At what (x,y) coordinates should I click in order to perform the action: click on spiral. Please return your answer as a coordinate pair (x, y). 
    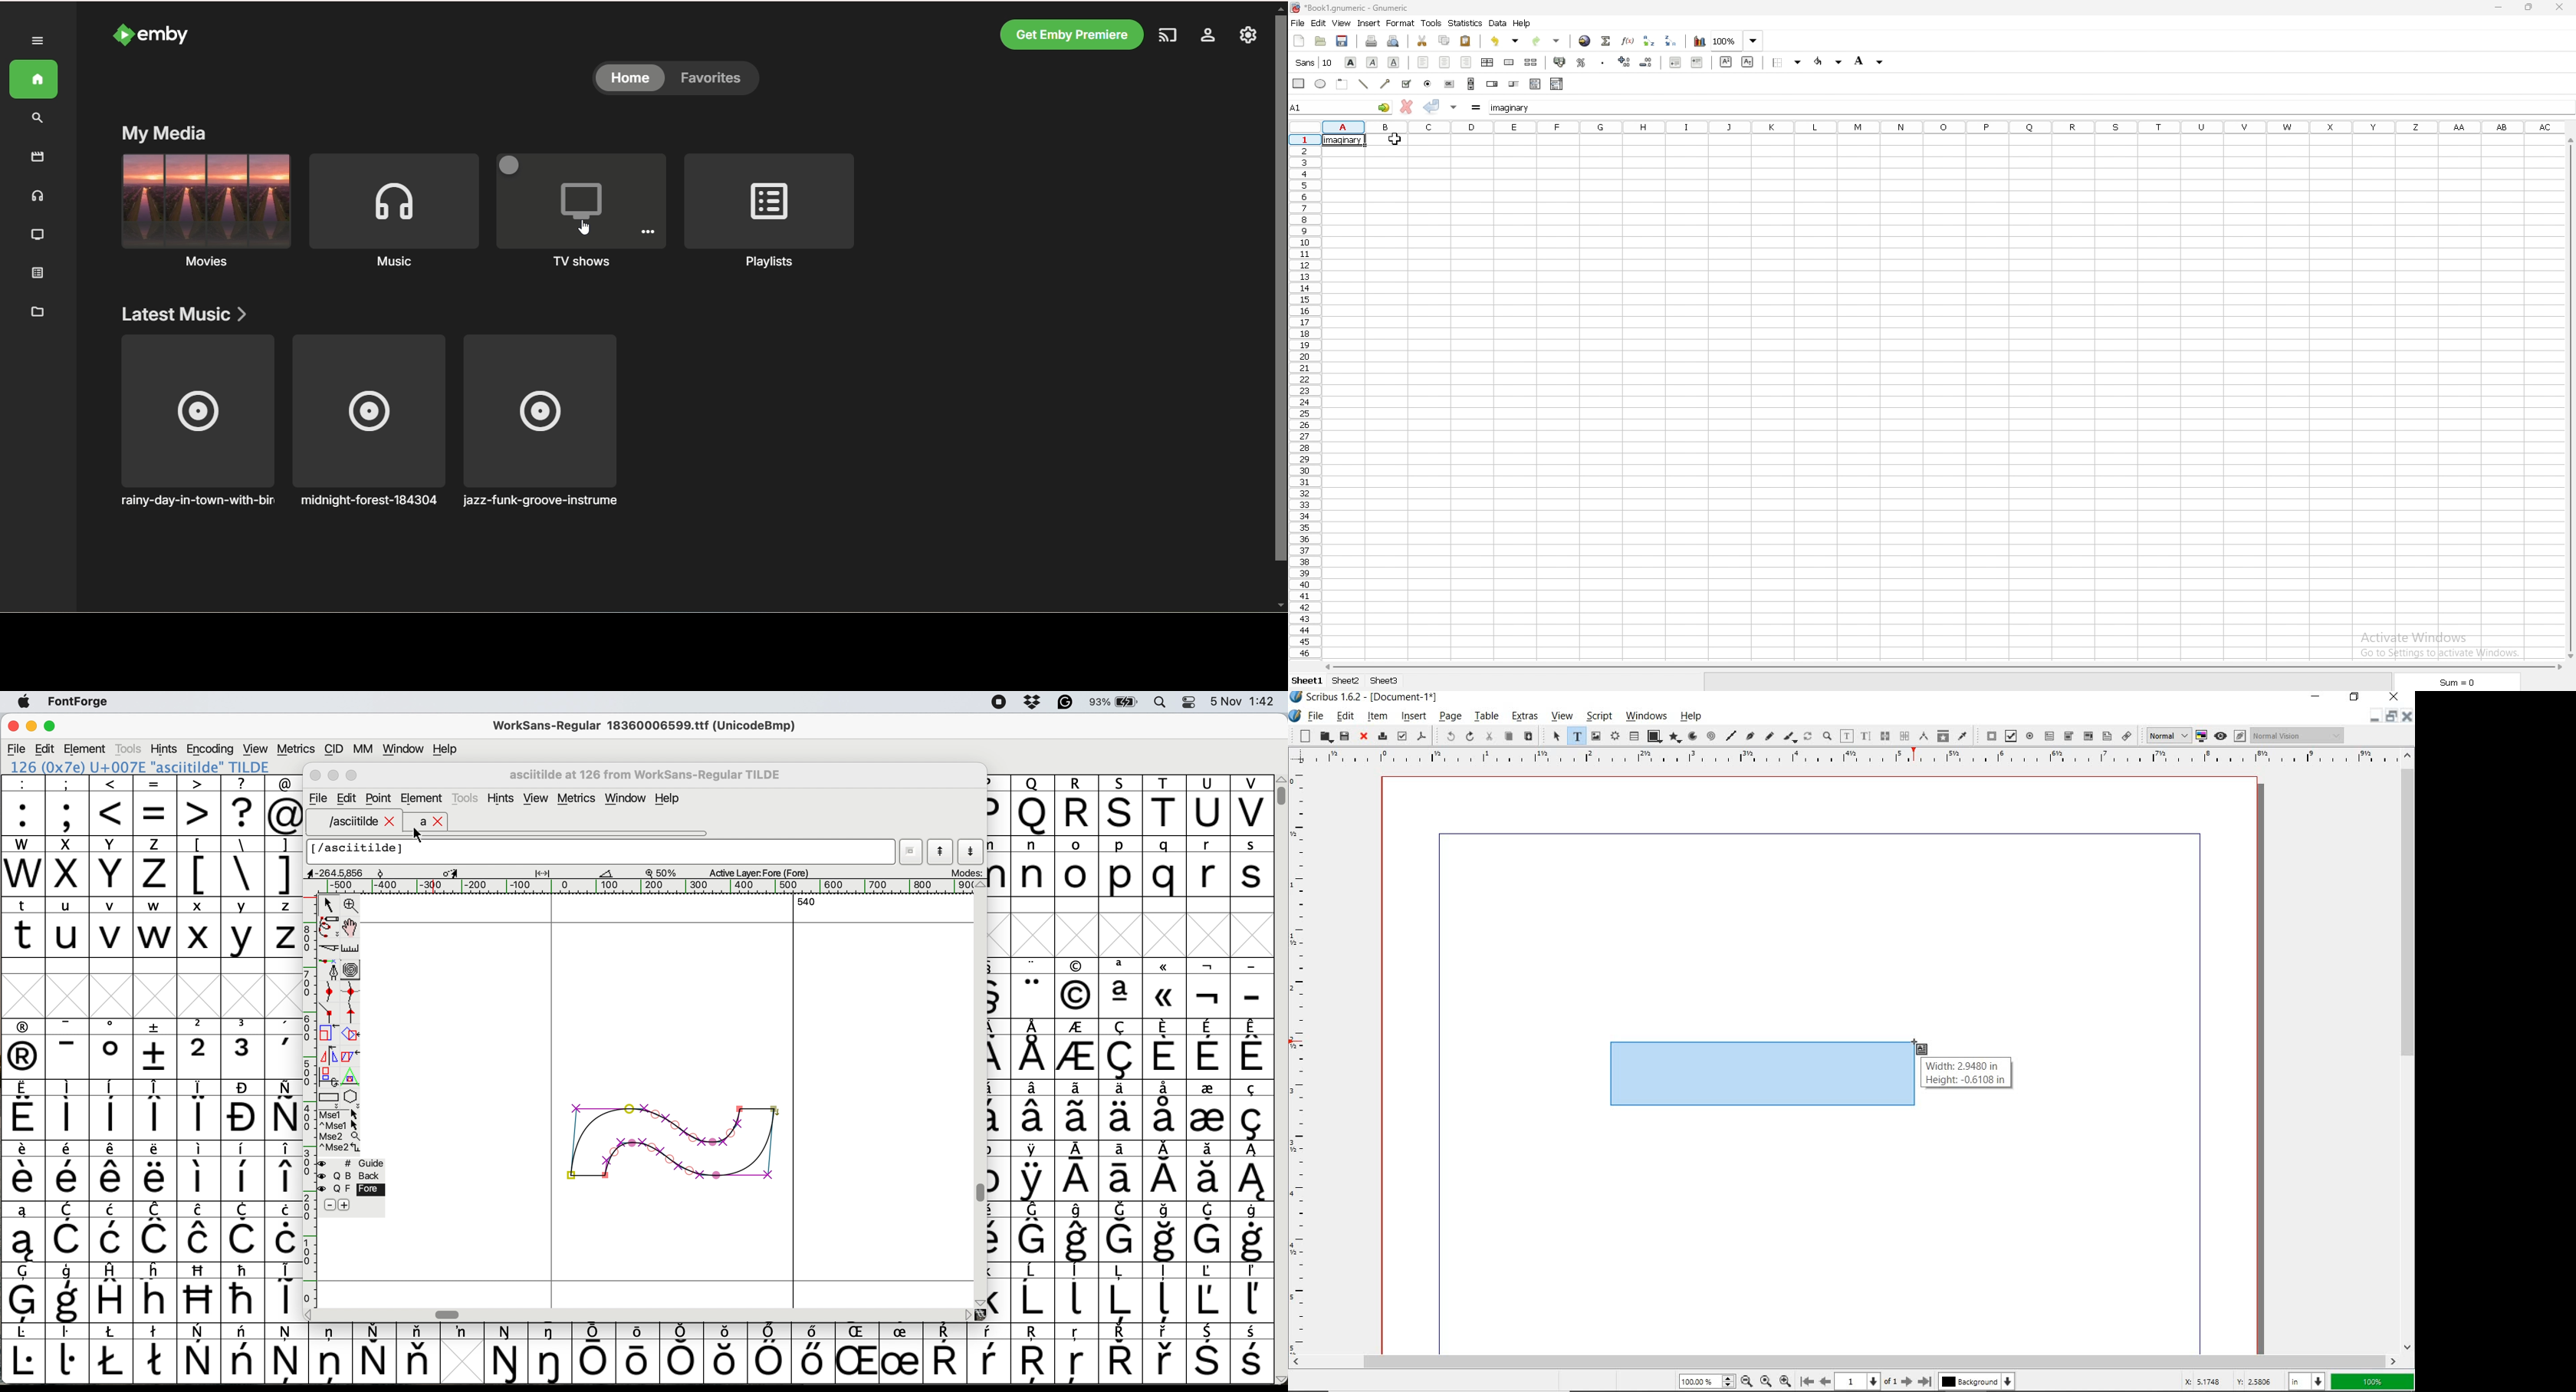
    Looking at the image, I should click on (1711, 737).